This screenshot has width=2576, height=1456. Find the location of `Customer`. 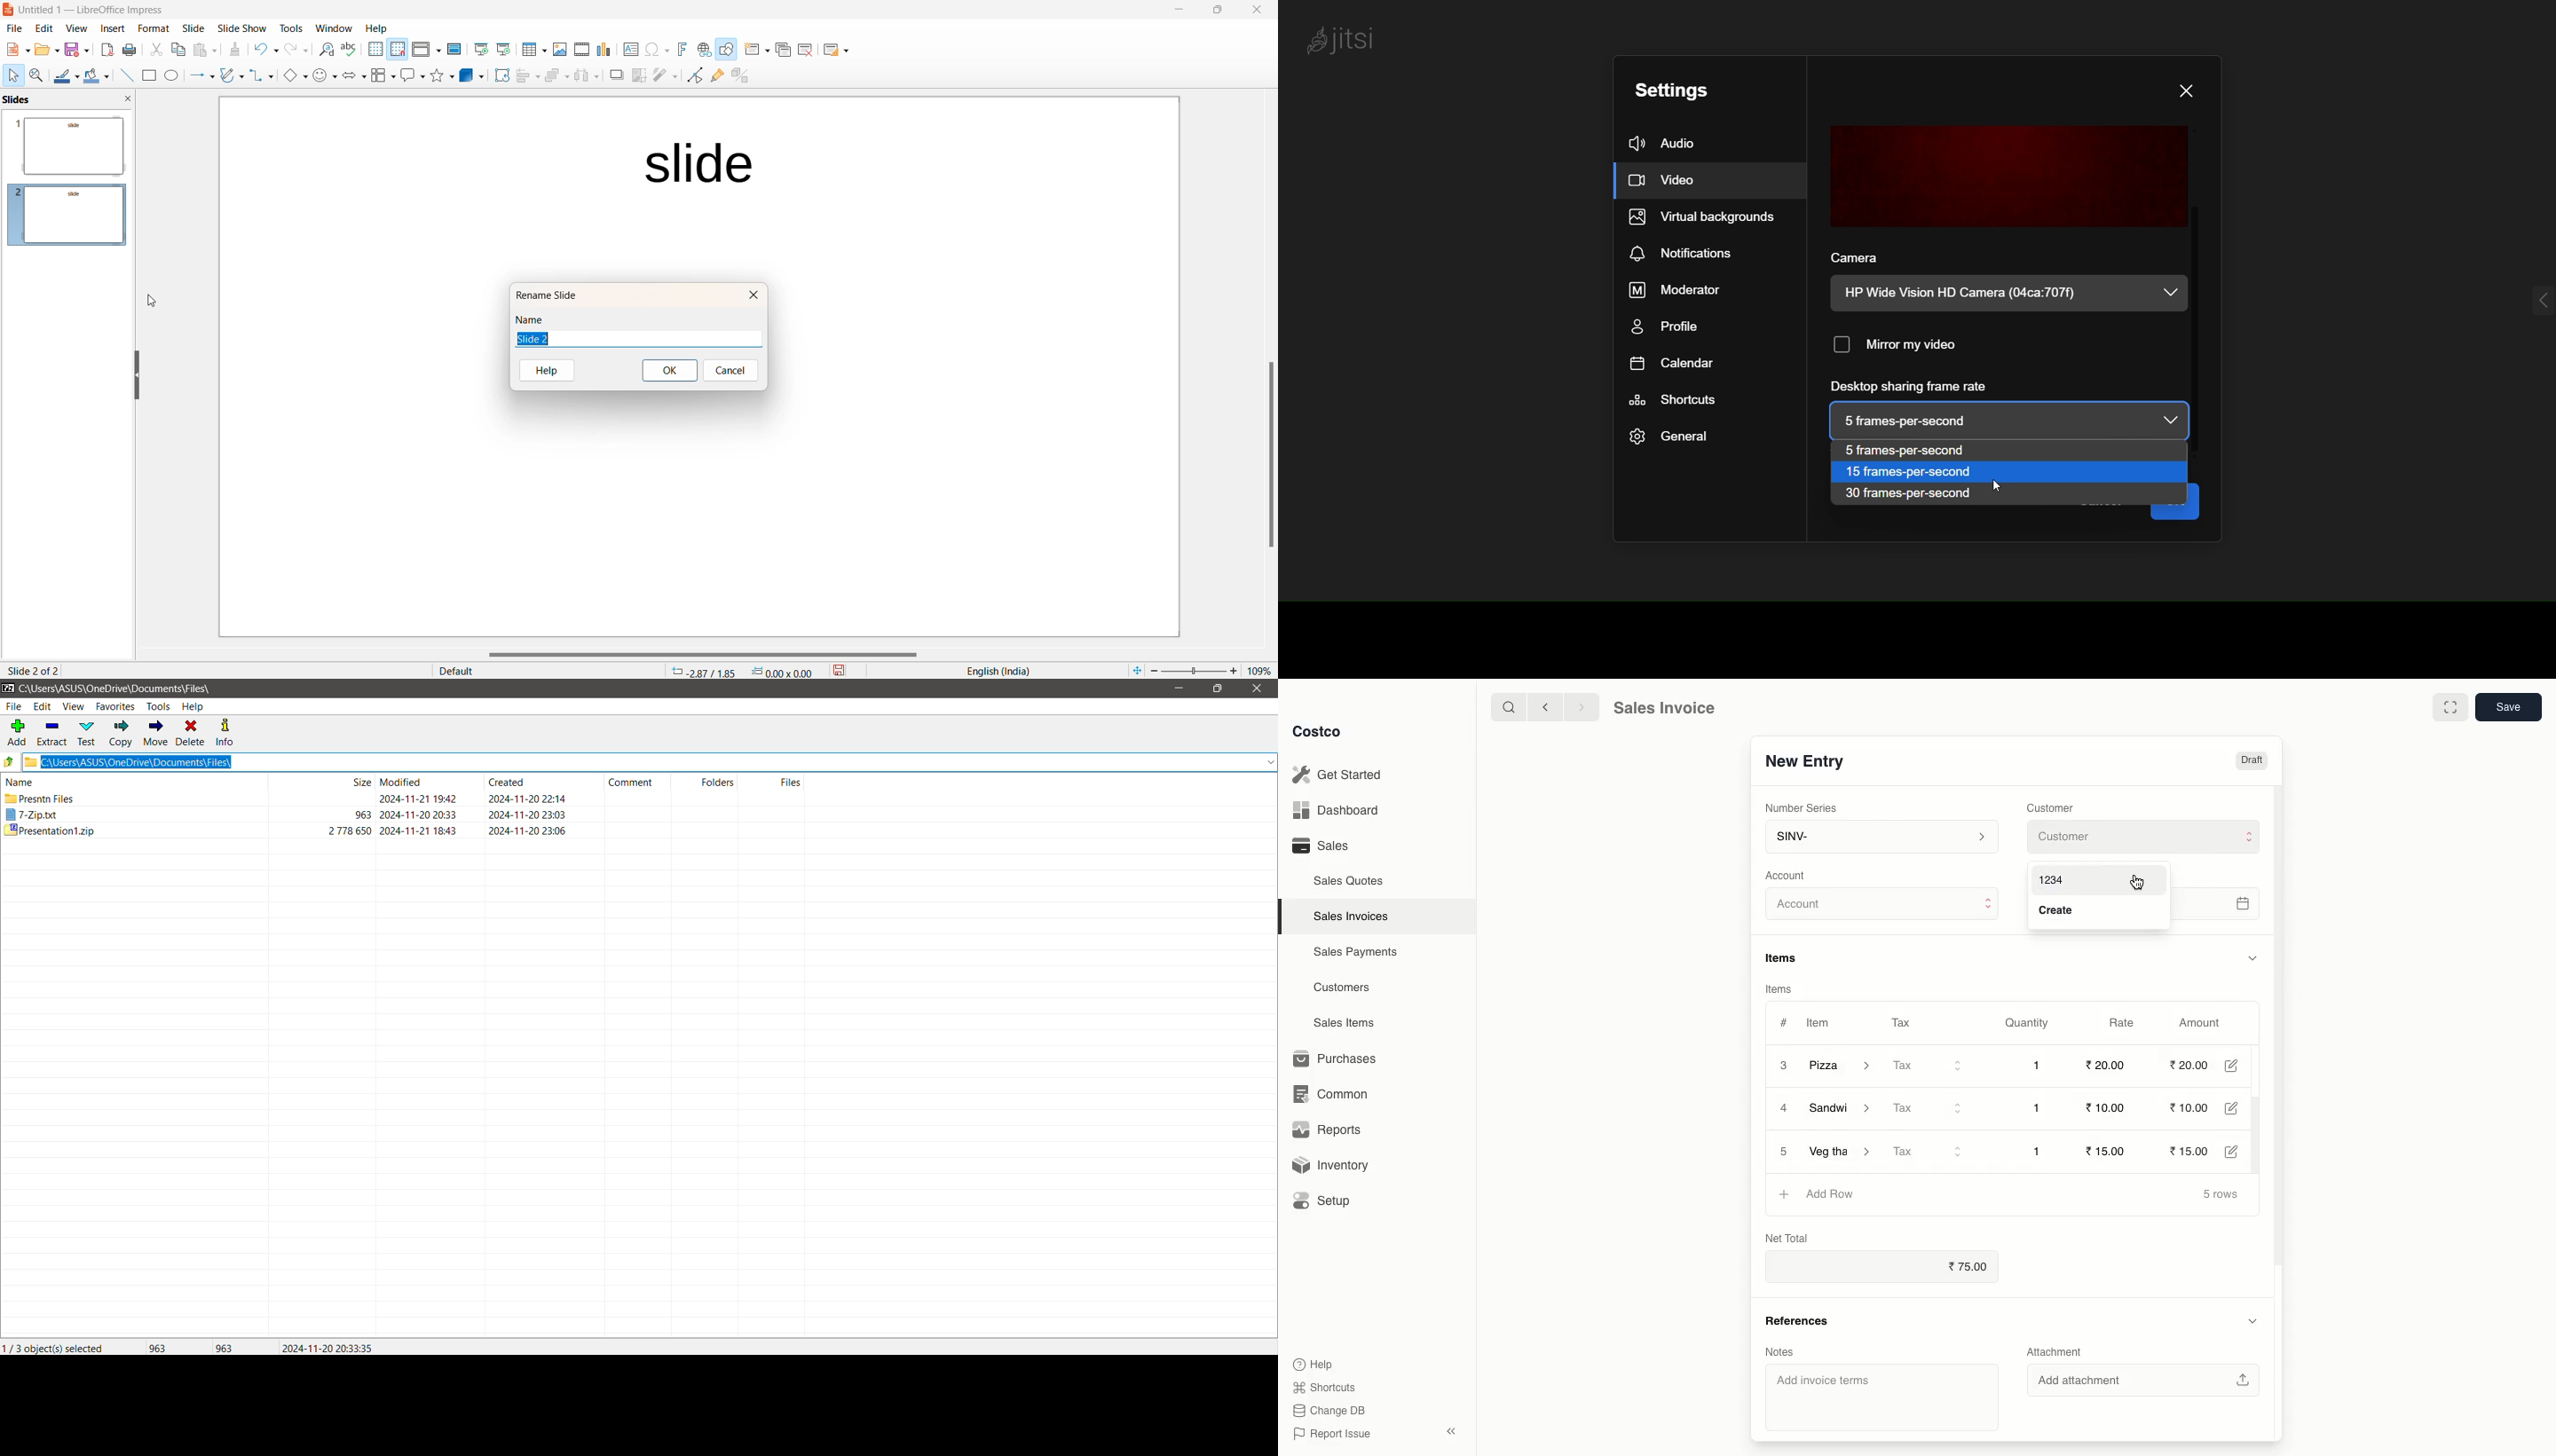

Customer is located at coordinates (2142, 838).